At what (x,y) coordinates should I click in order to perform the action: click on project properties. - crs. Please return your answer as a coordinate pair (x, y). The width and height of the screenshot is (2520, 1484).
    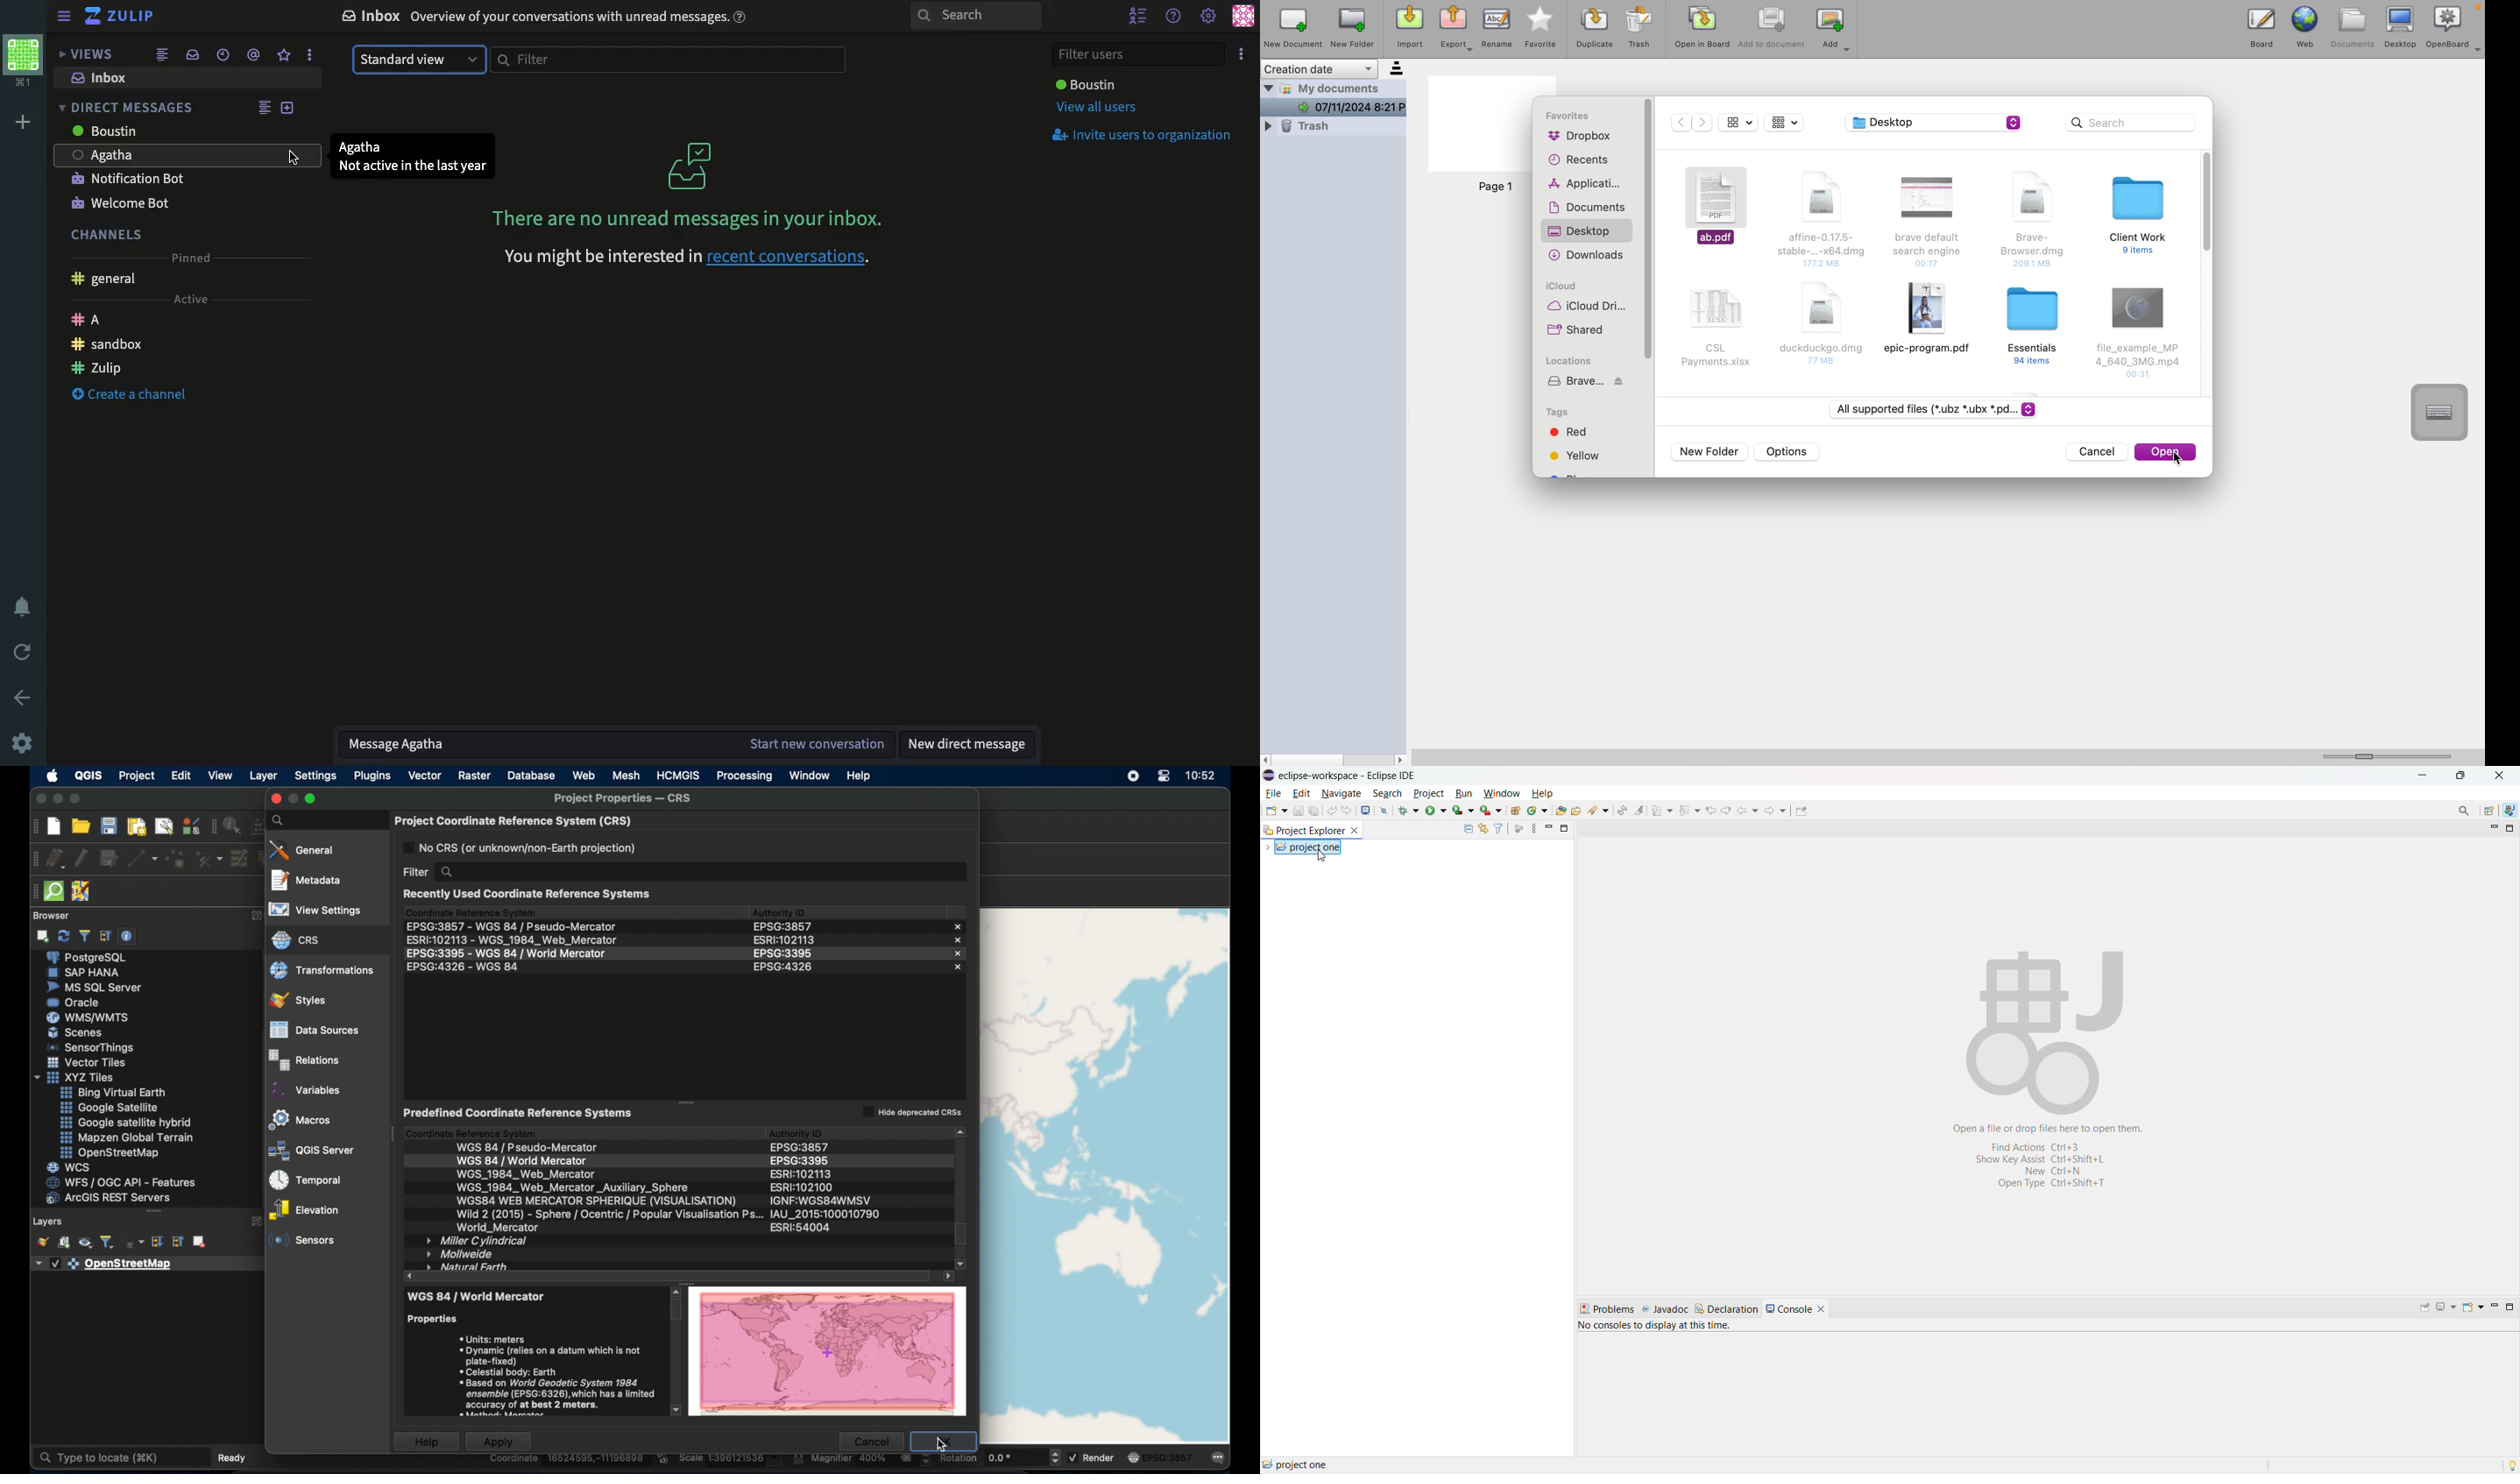
    Looking at the image, I should click on (627, 796).